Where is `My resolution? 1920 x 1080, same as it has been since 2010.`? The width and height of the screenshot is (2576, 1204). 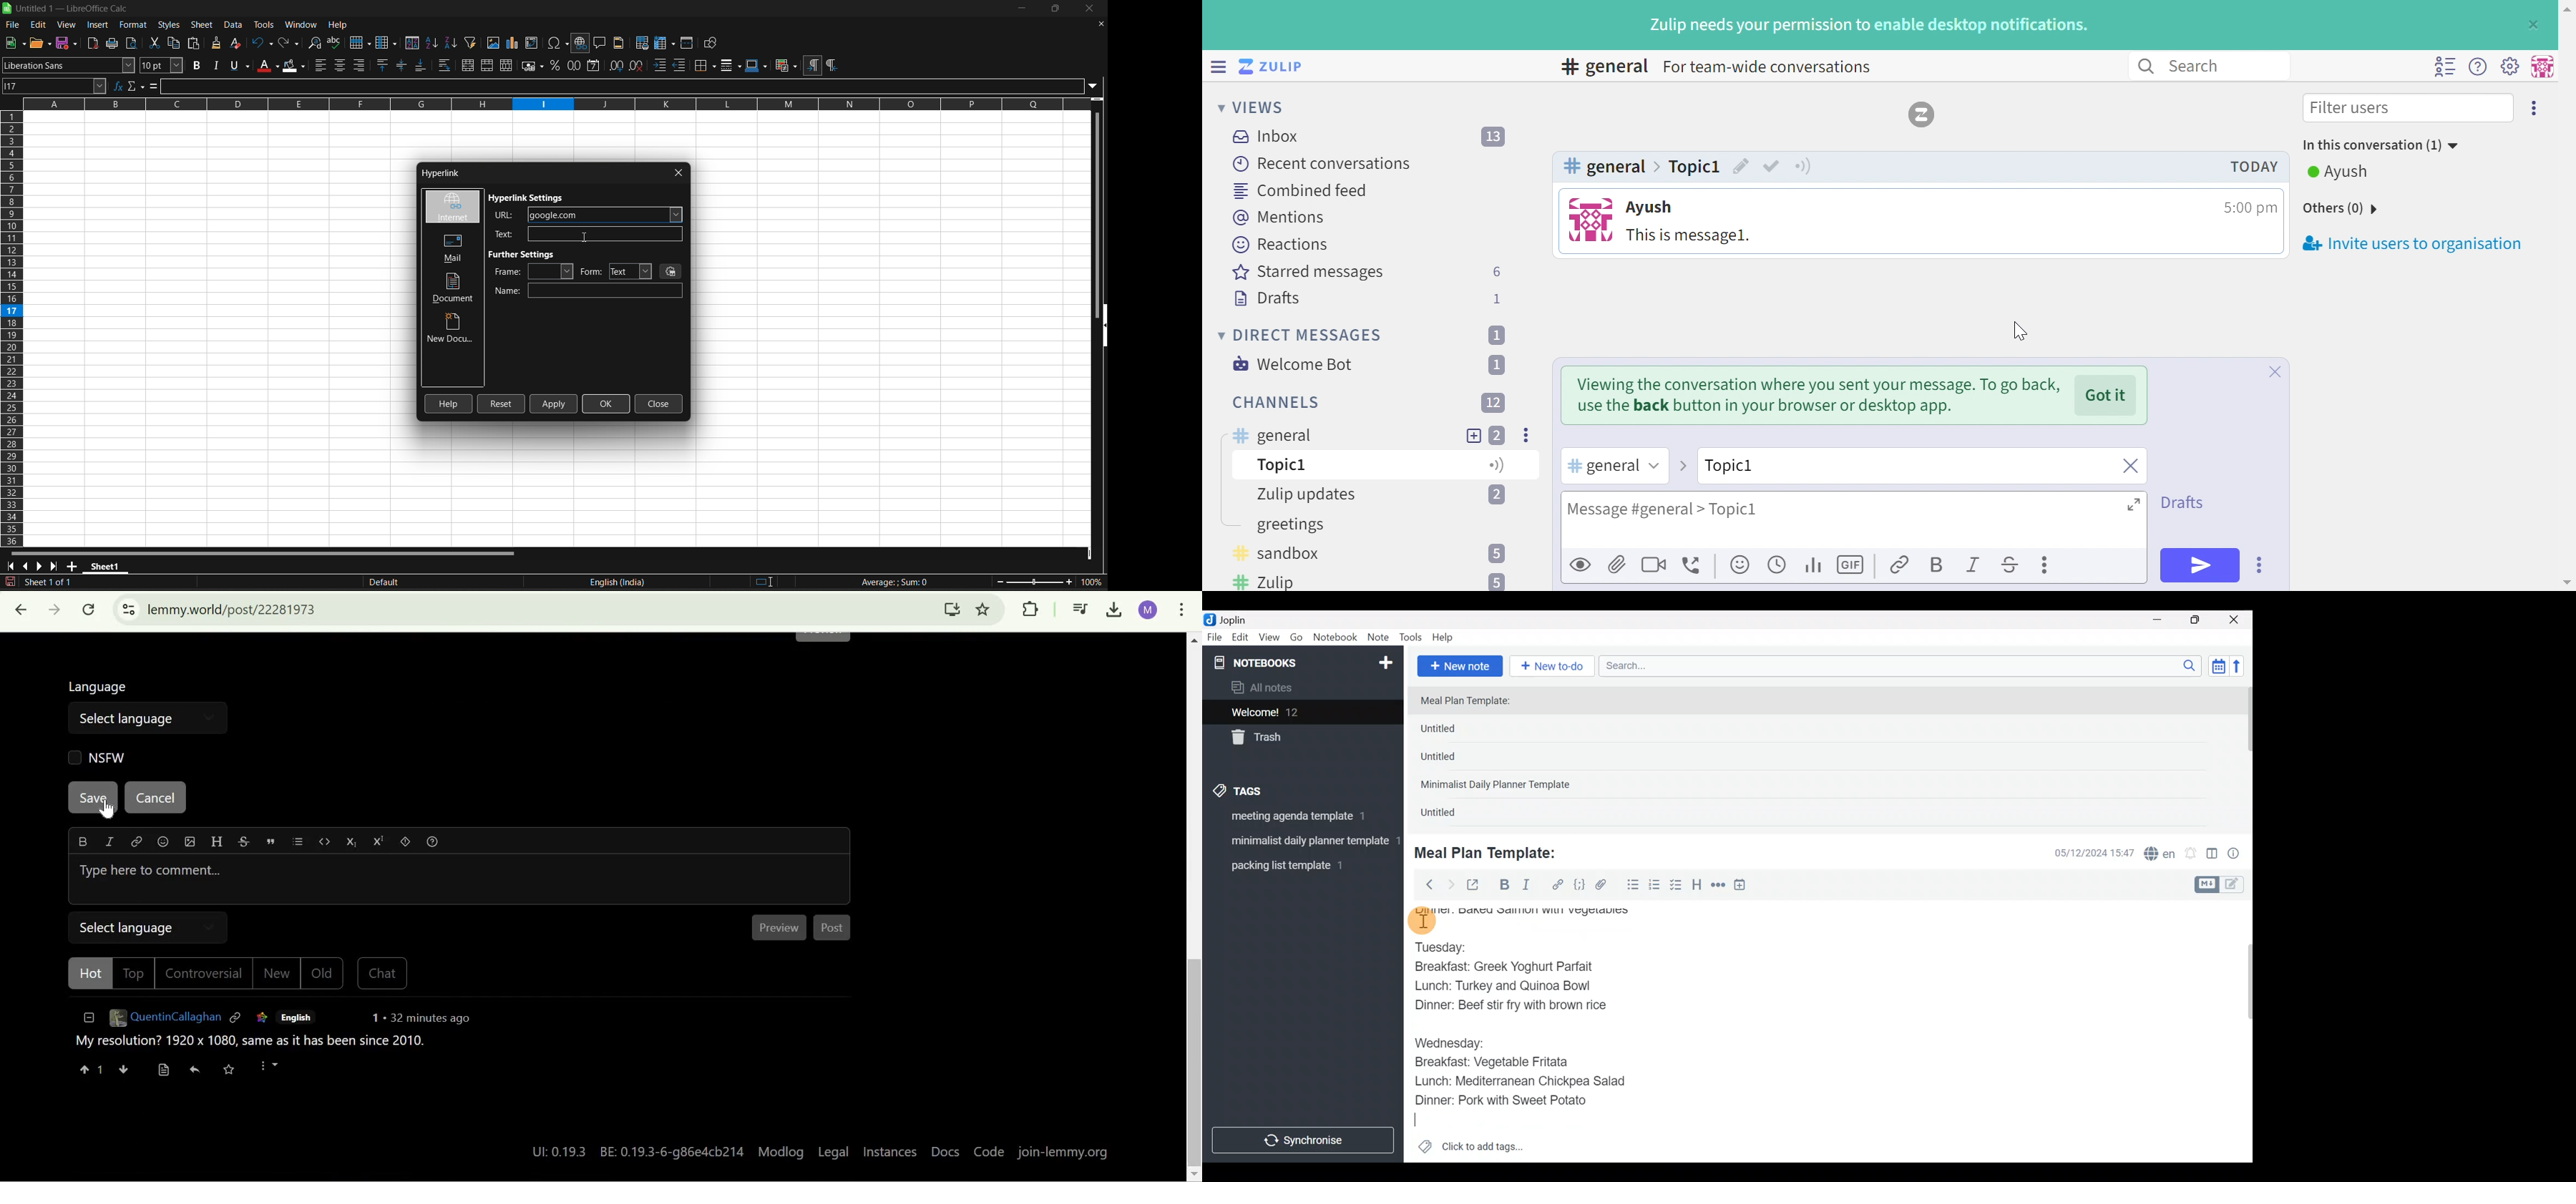
My resolution? 1920 x 1080, same as it has been since 2010. is located at coordinates (249, 1045).